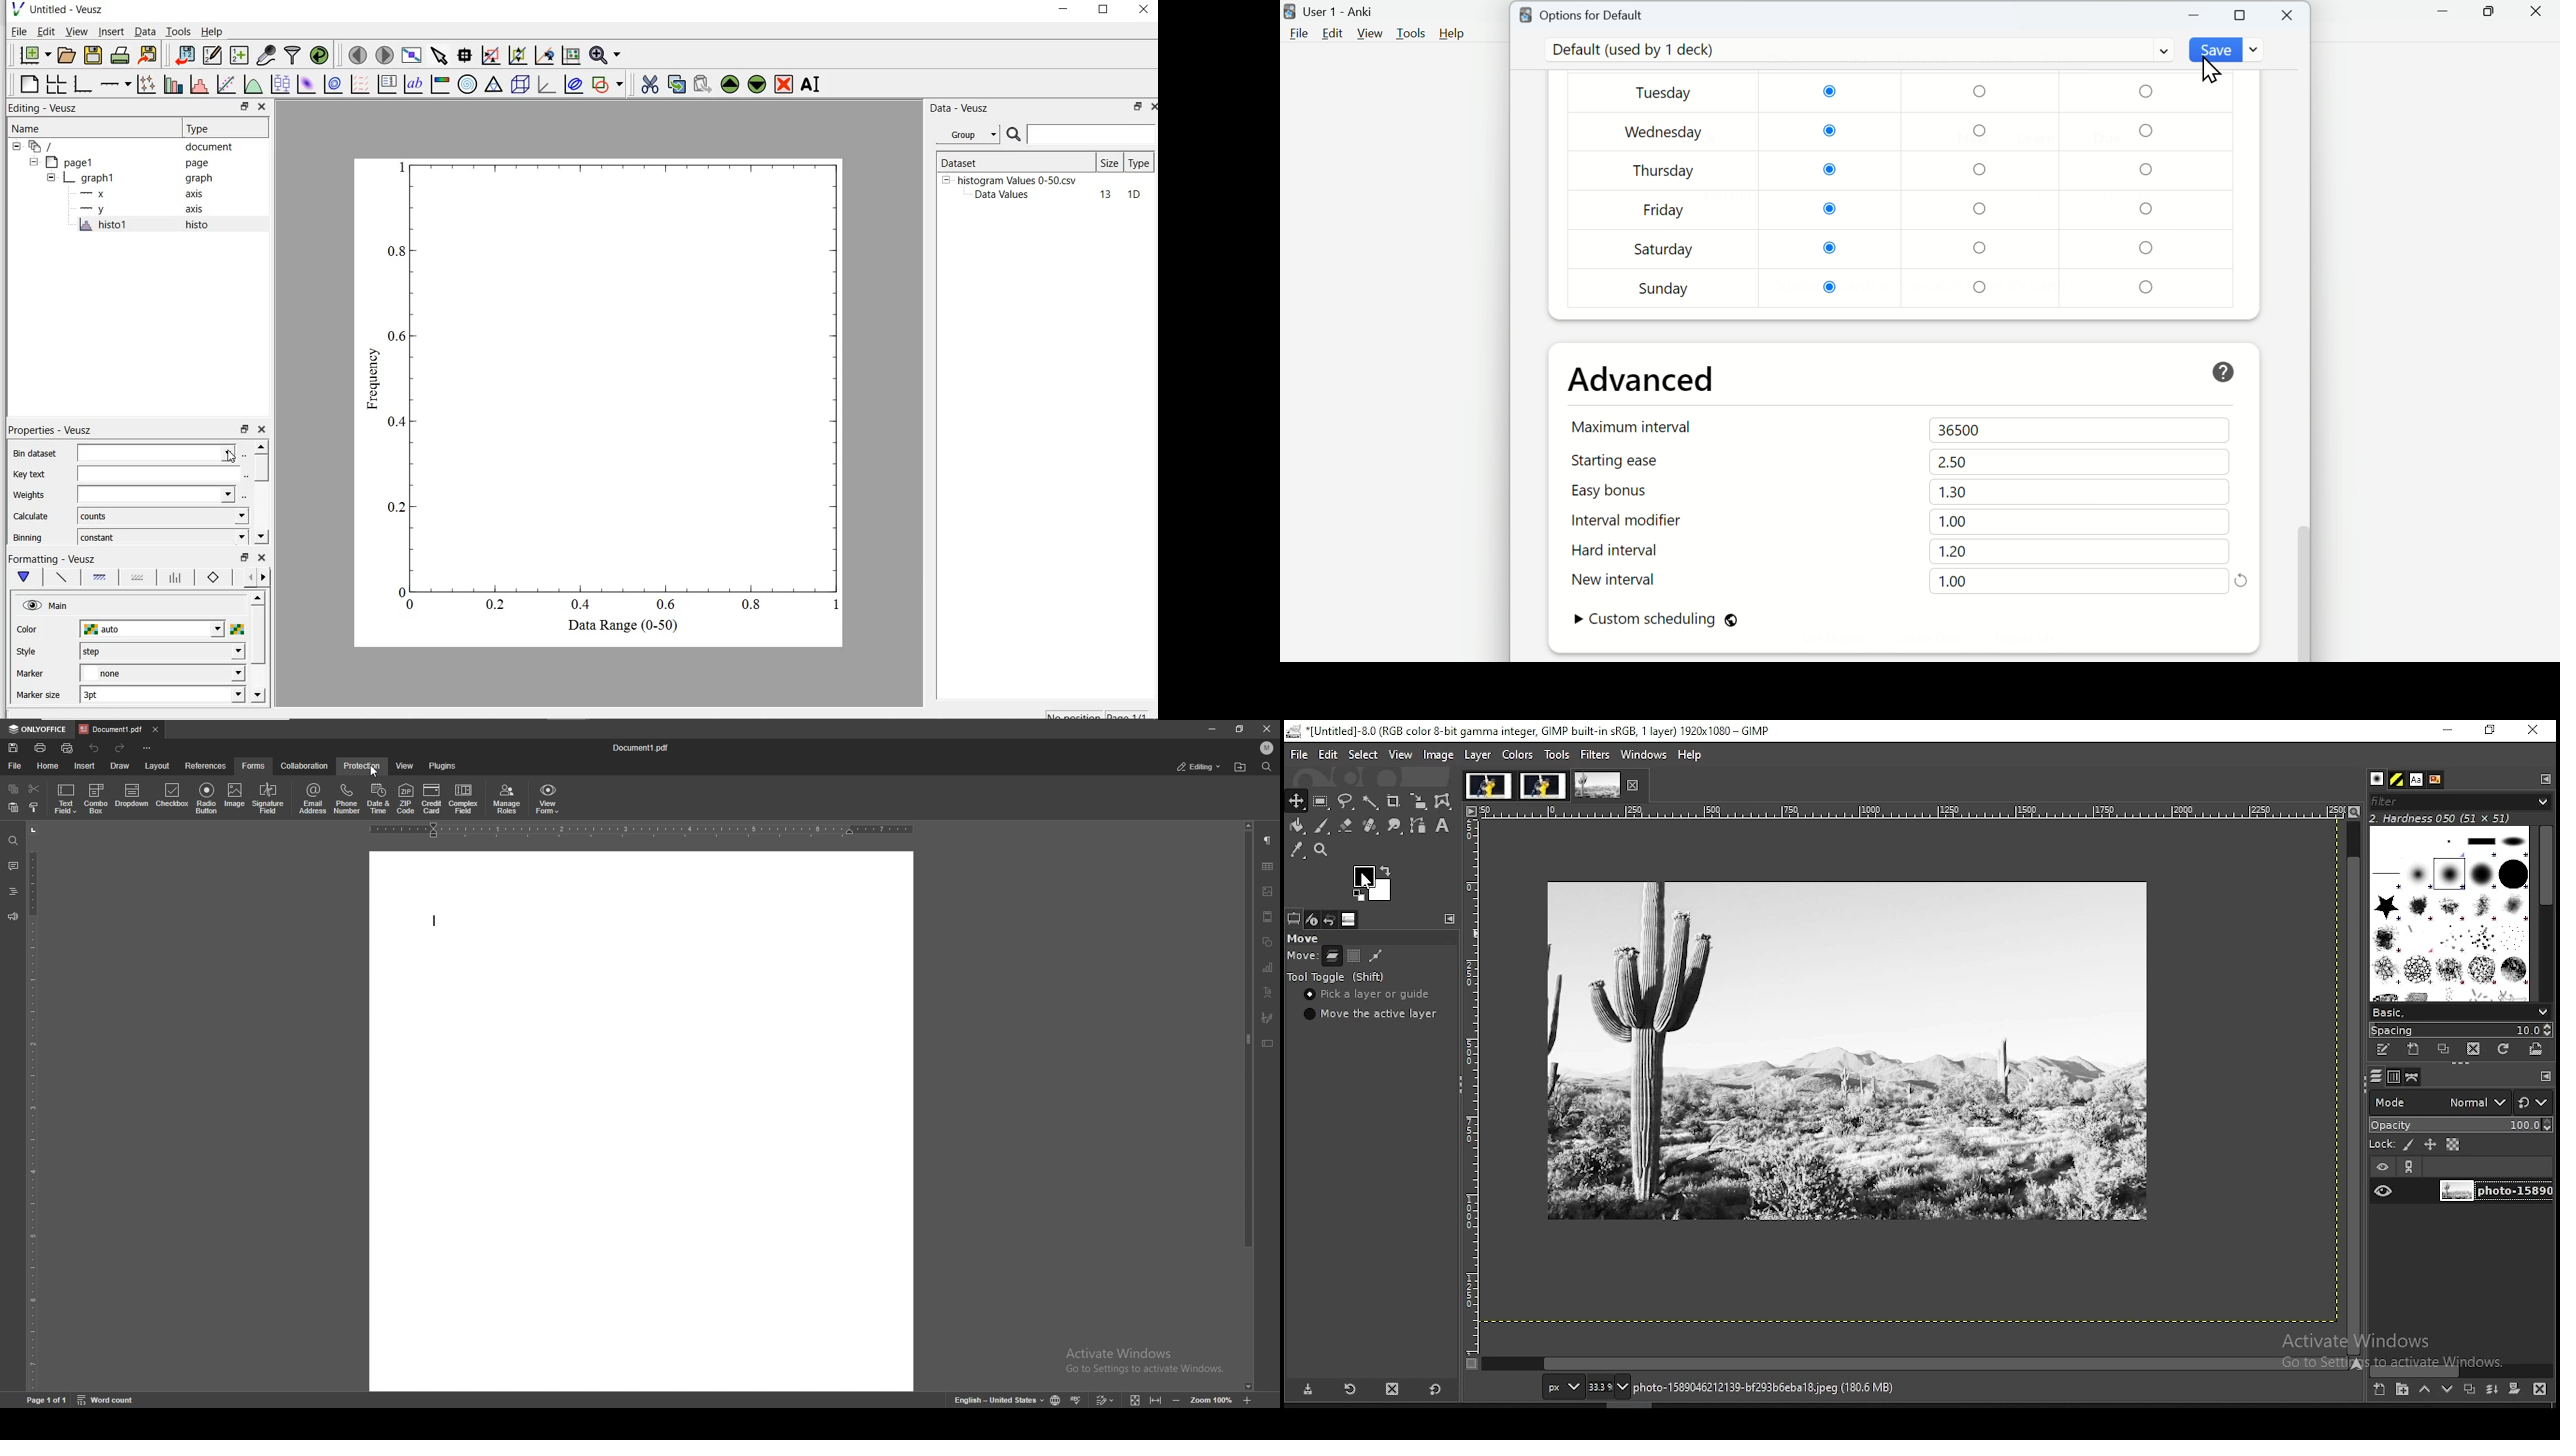 This screenshot has height=1456, width=2576. Describe the element at coordinates (161, 651) in the screenshot. I see `step` at that location.